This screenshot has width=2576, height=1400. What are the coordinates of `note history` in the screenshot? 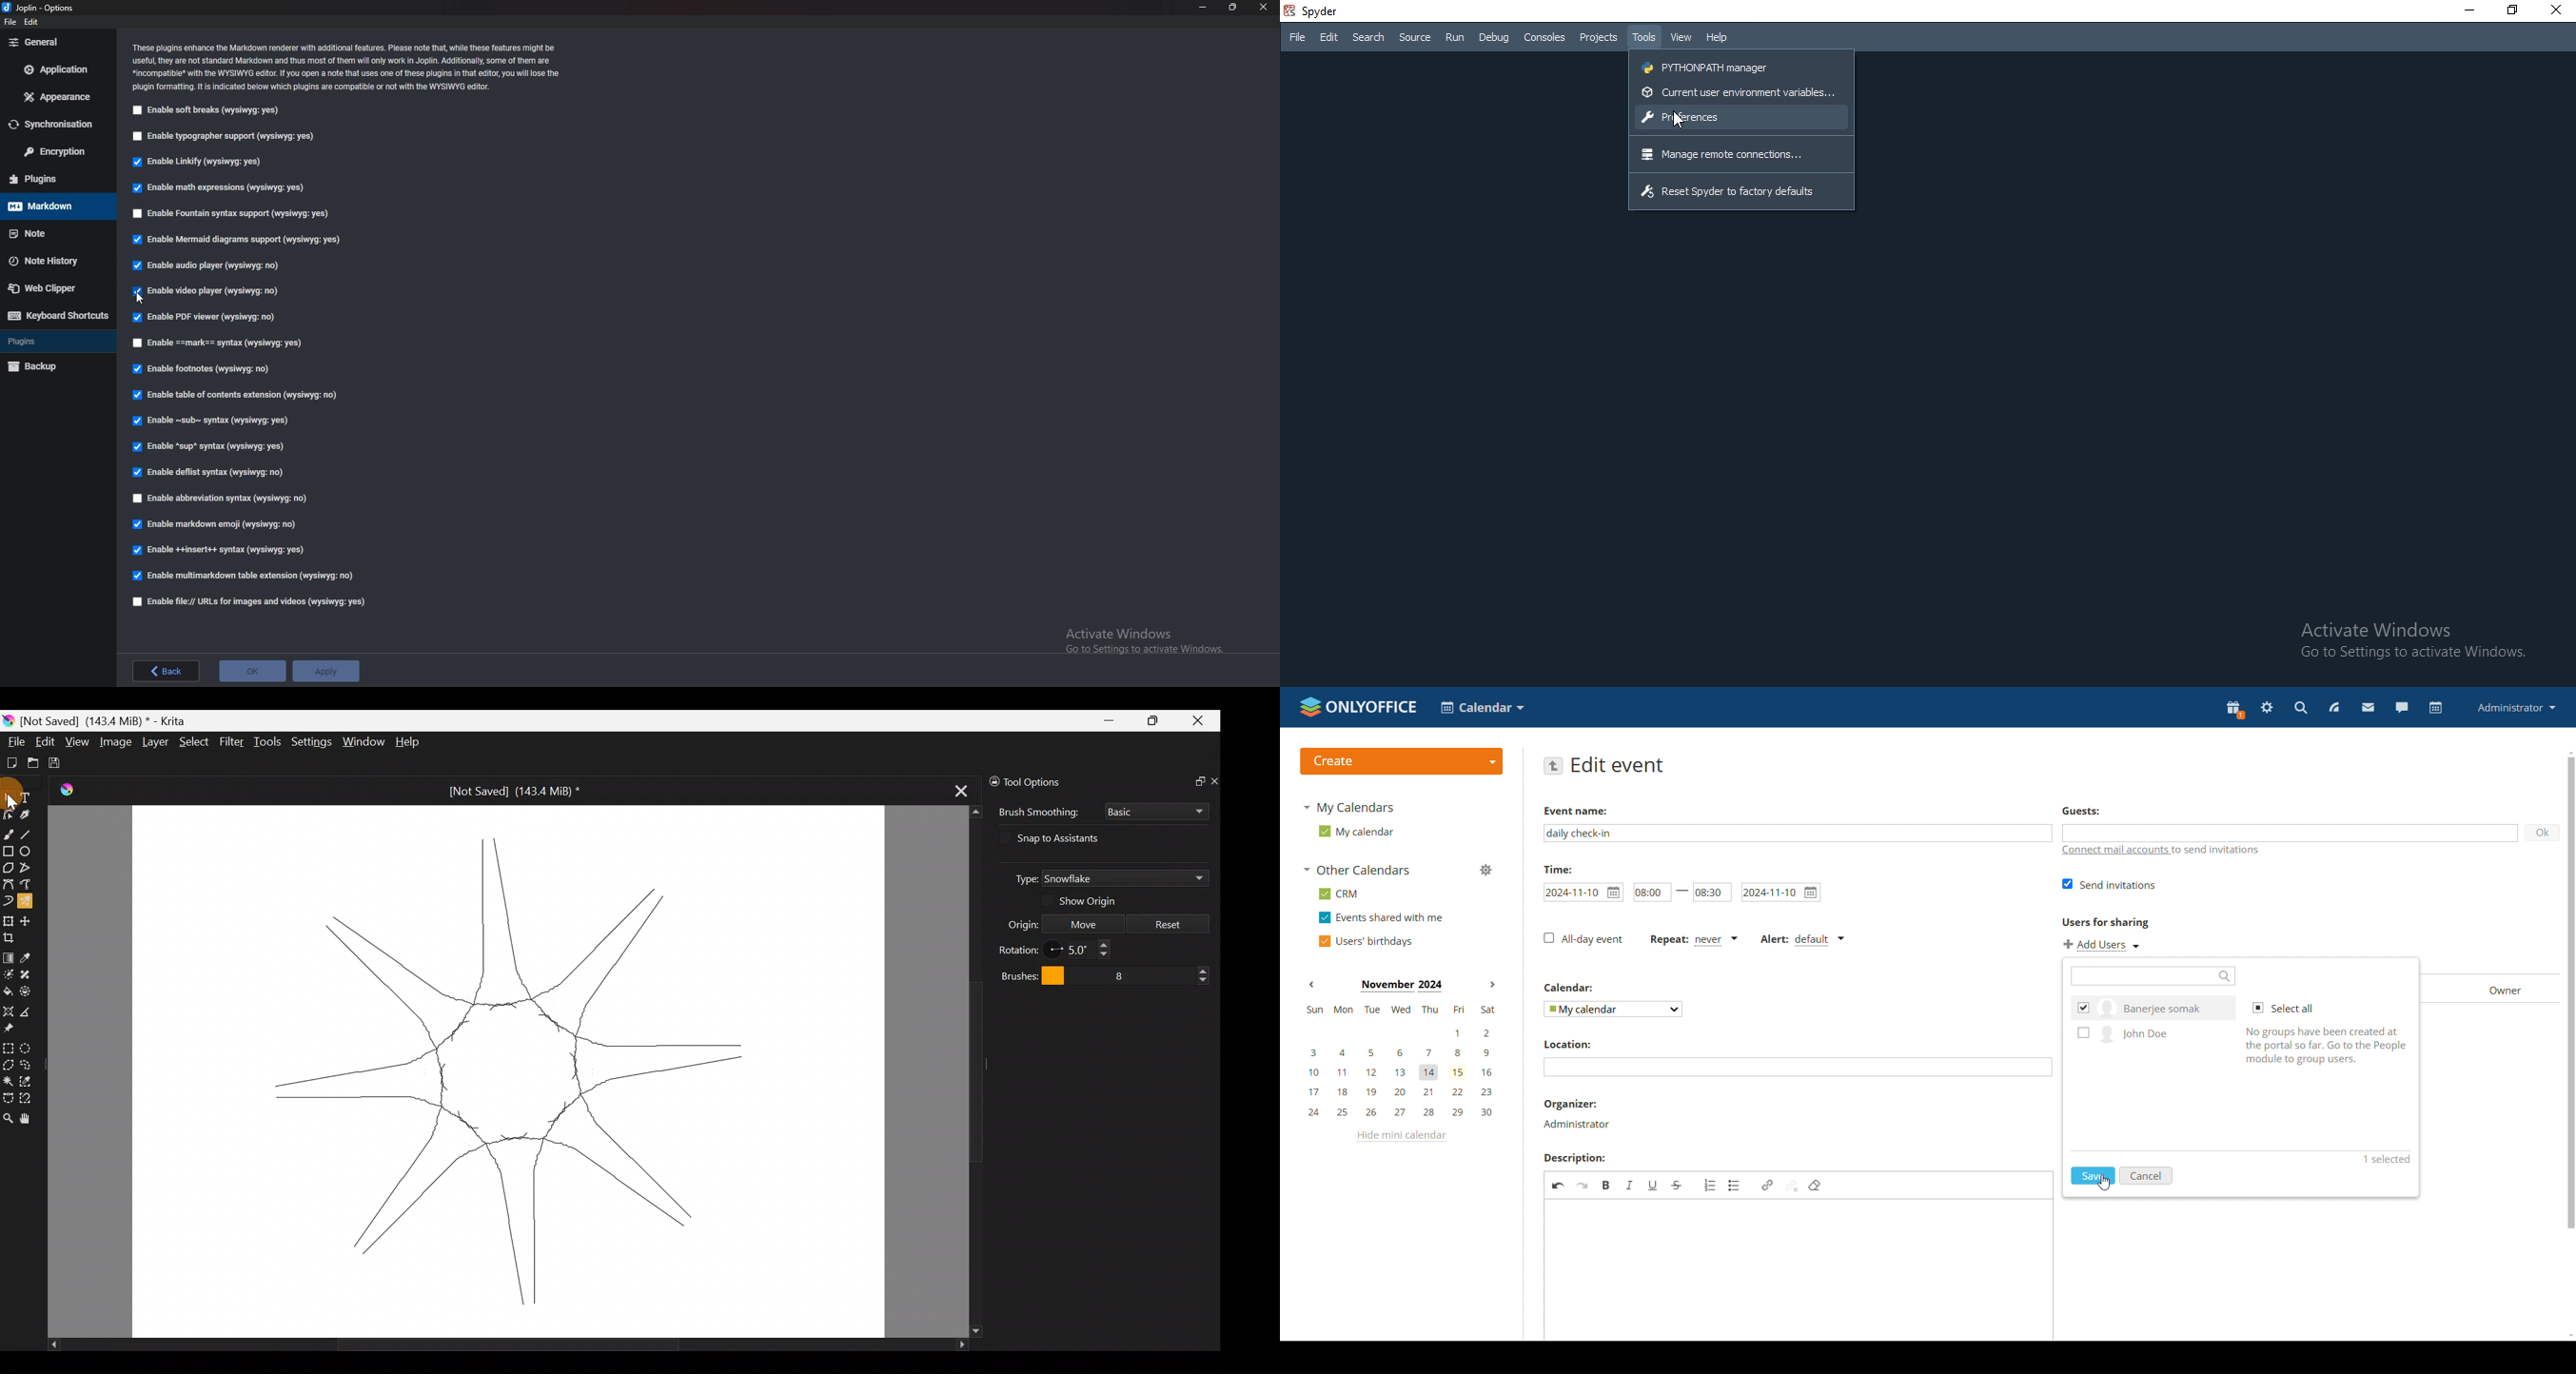 It's located at (56, 259).